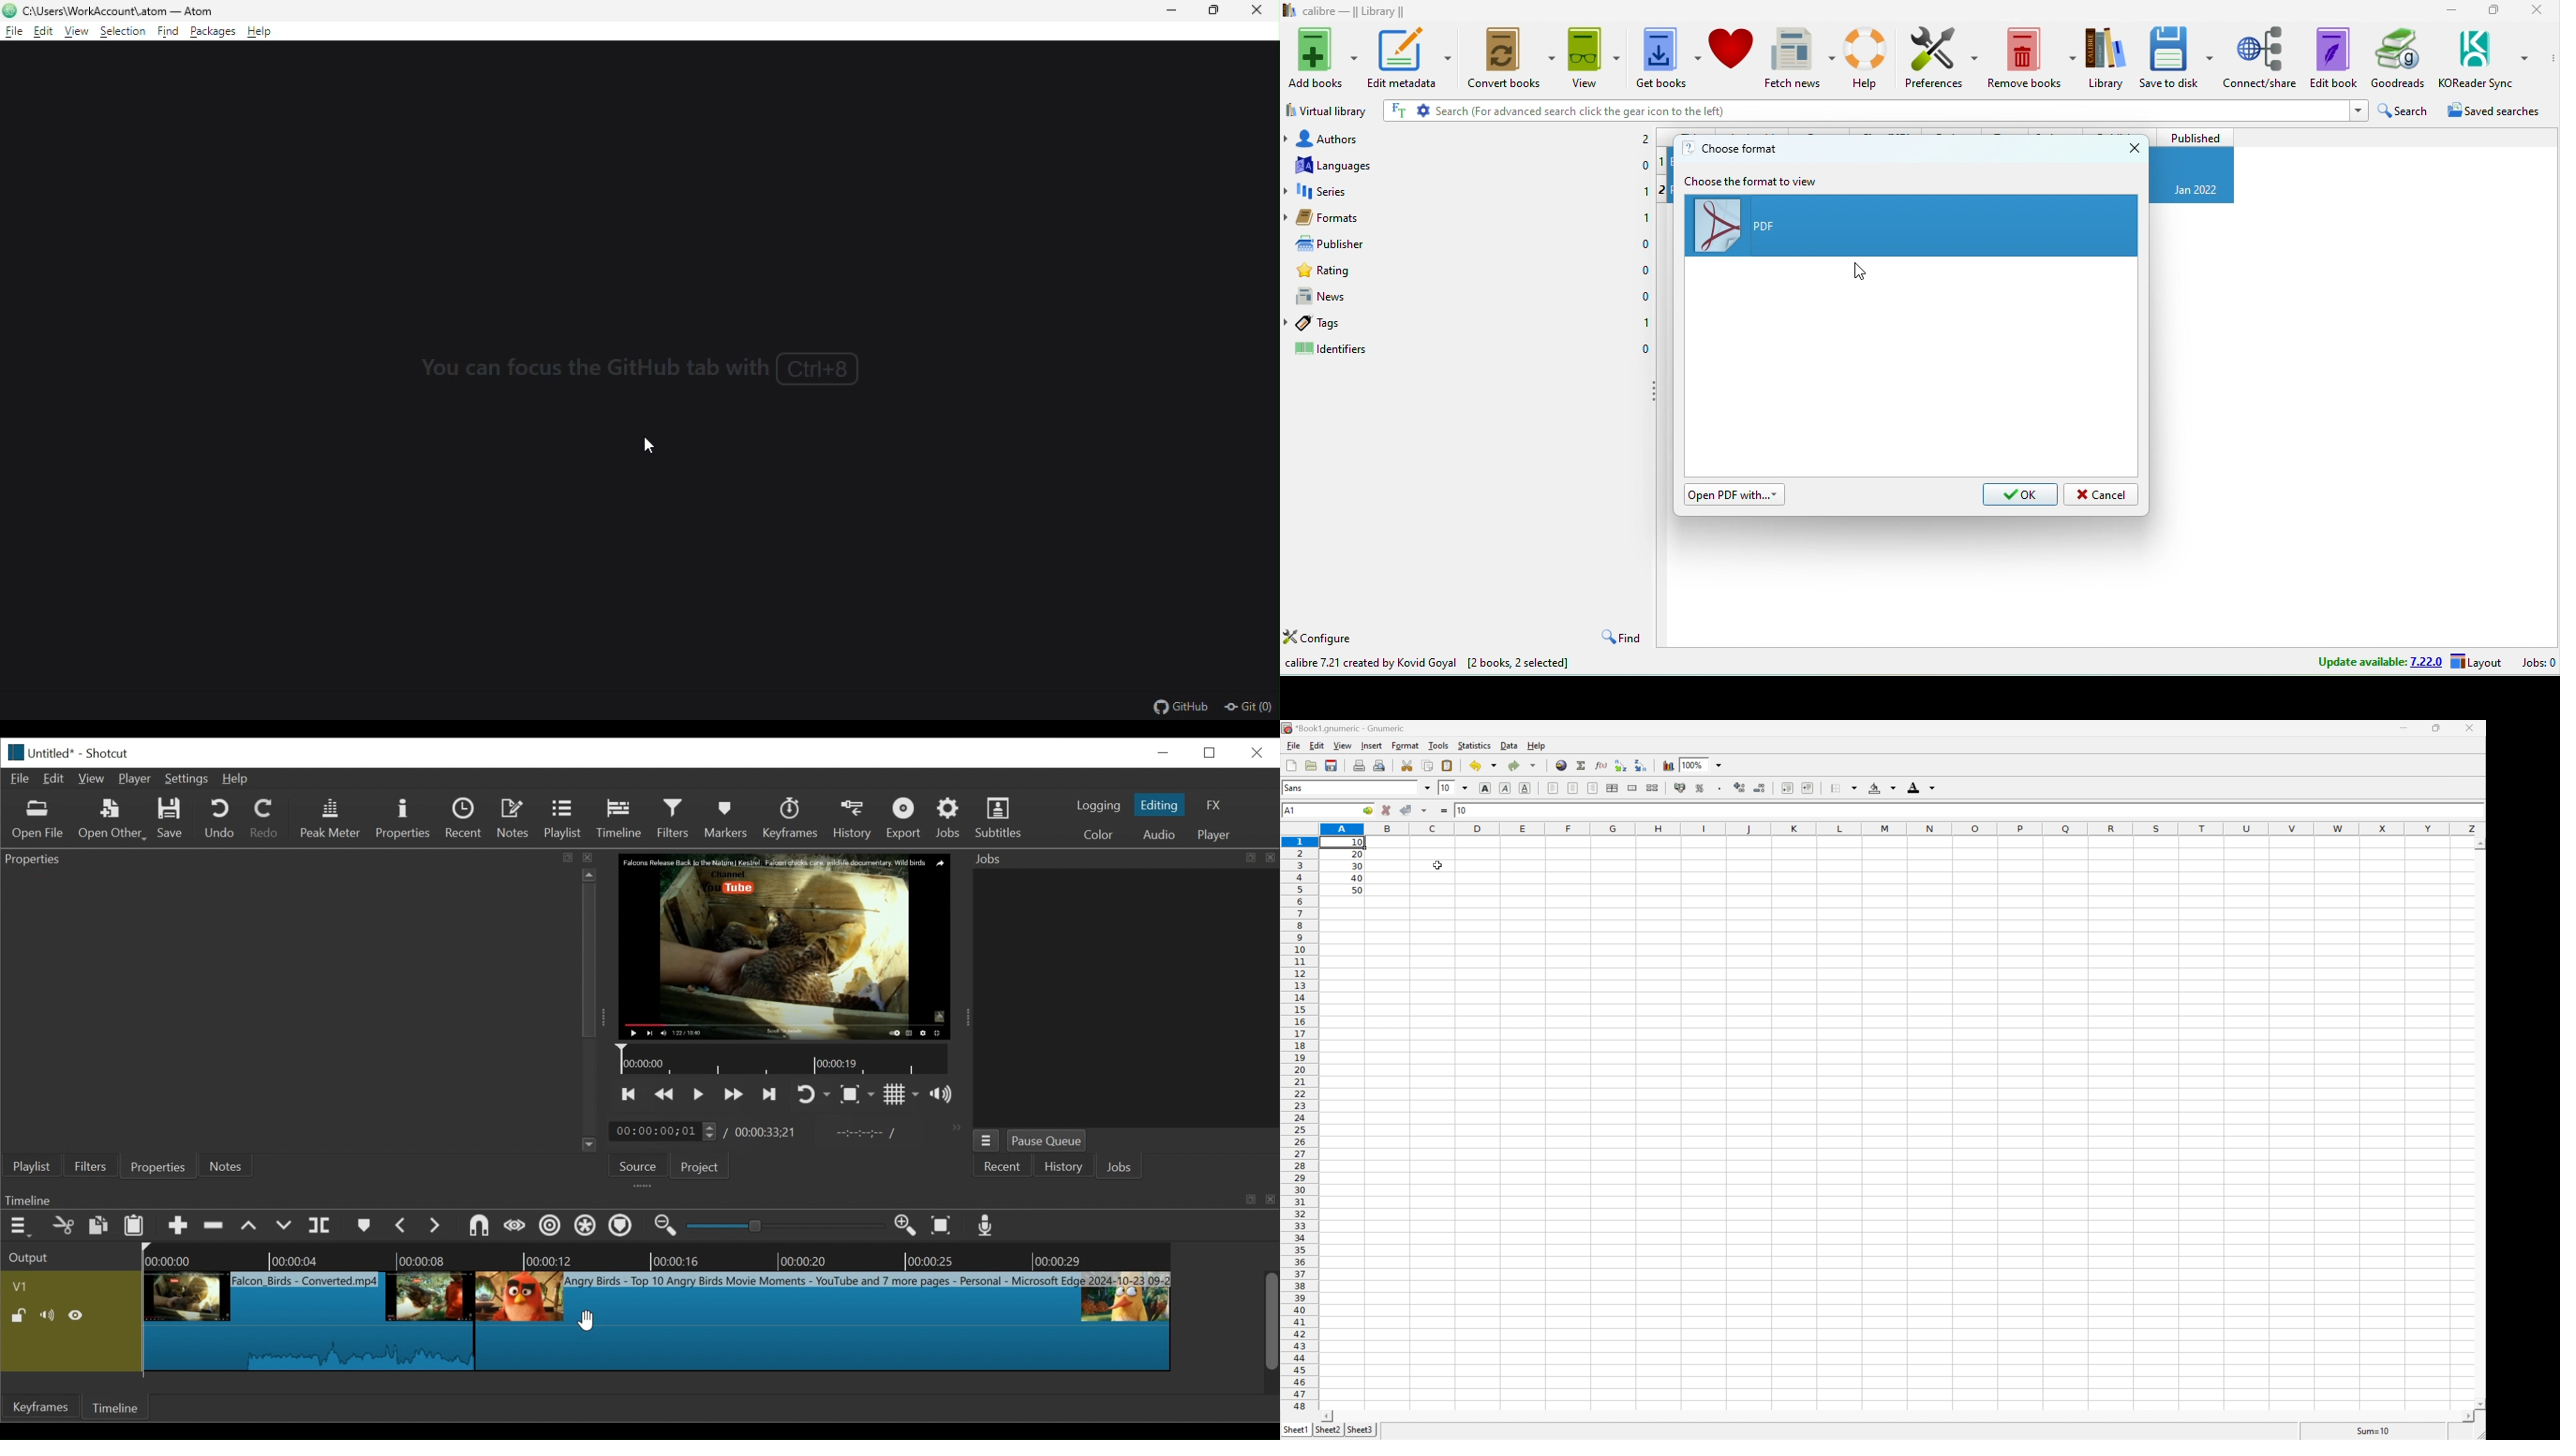 The width and height of the screenshot is (2576, 1456). What do you see at coordinates (727, 818) in the screenshot?
I see `Markers` at bounding box center [727, 818].